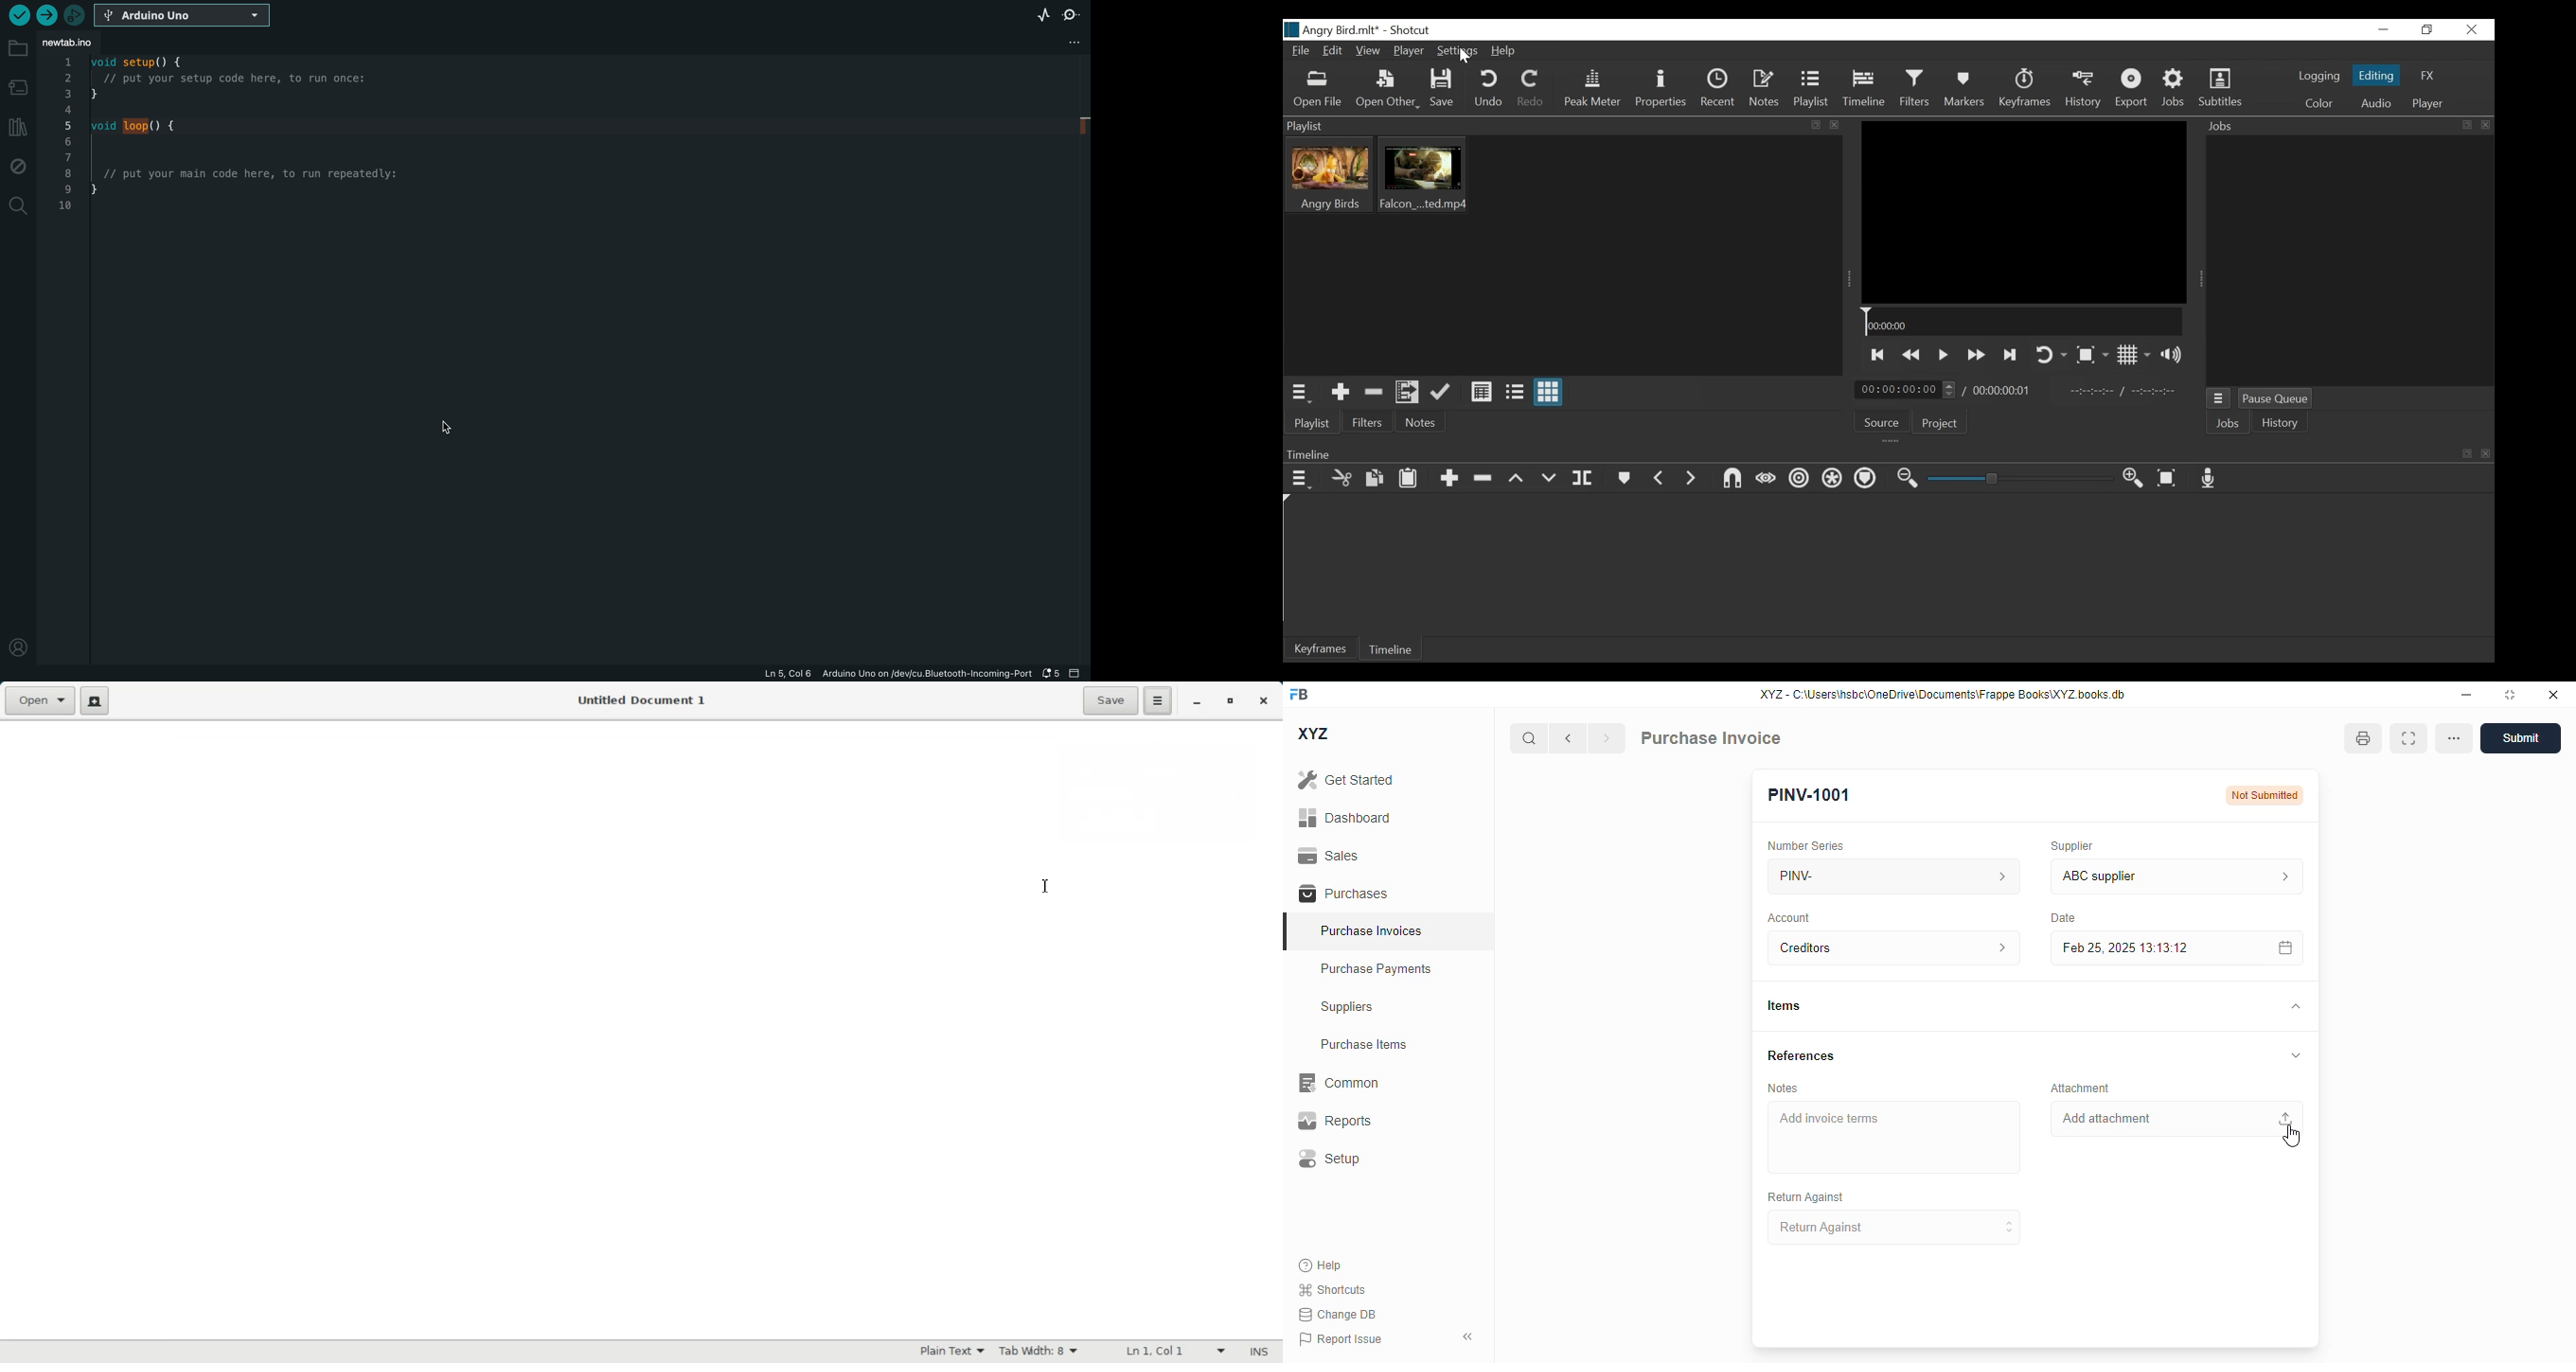  I want to click on Zoom timeline in, so click(2130, 478).